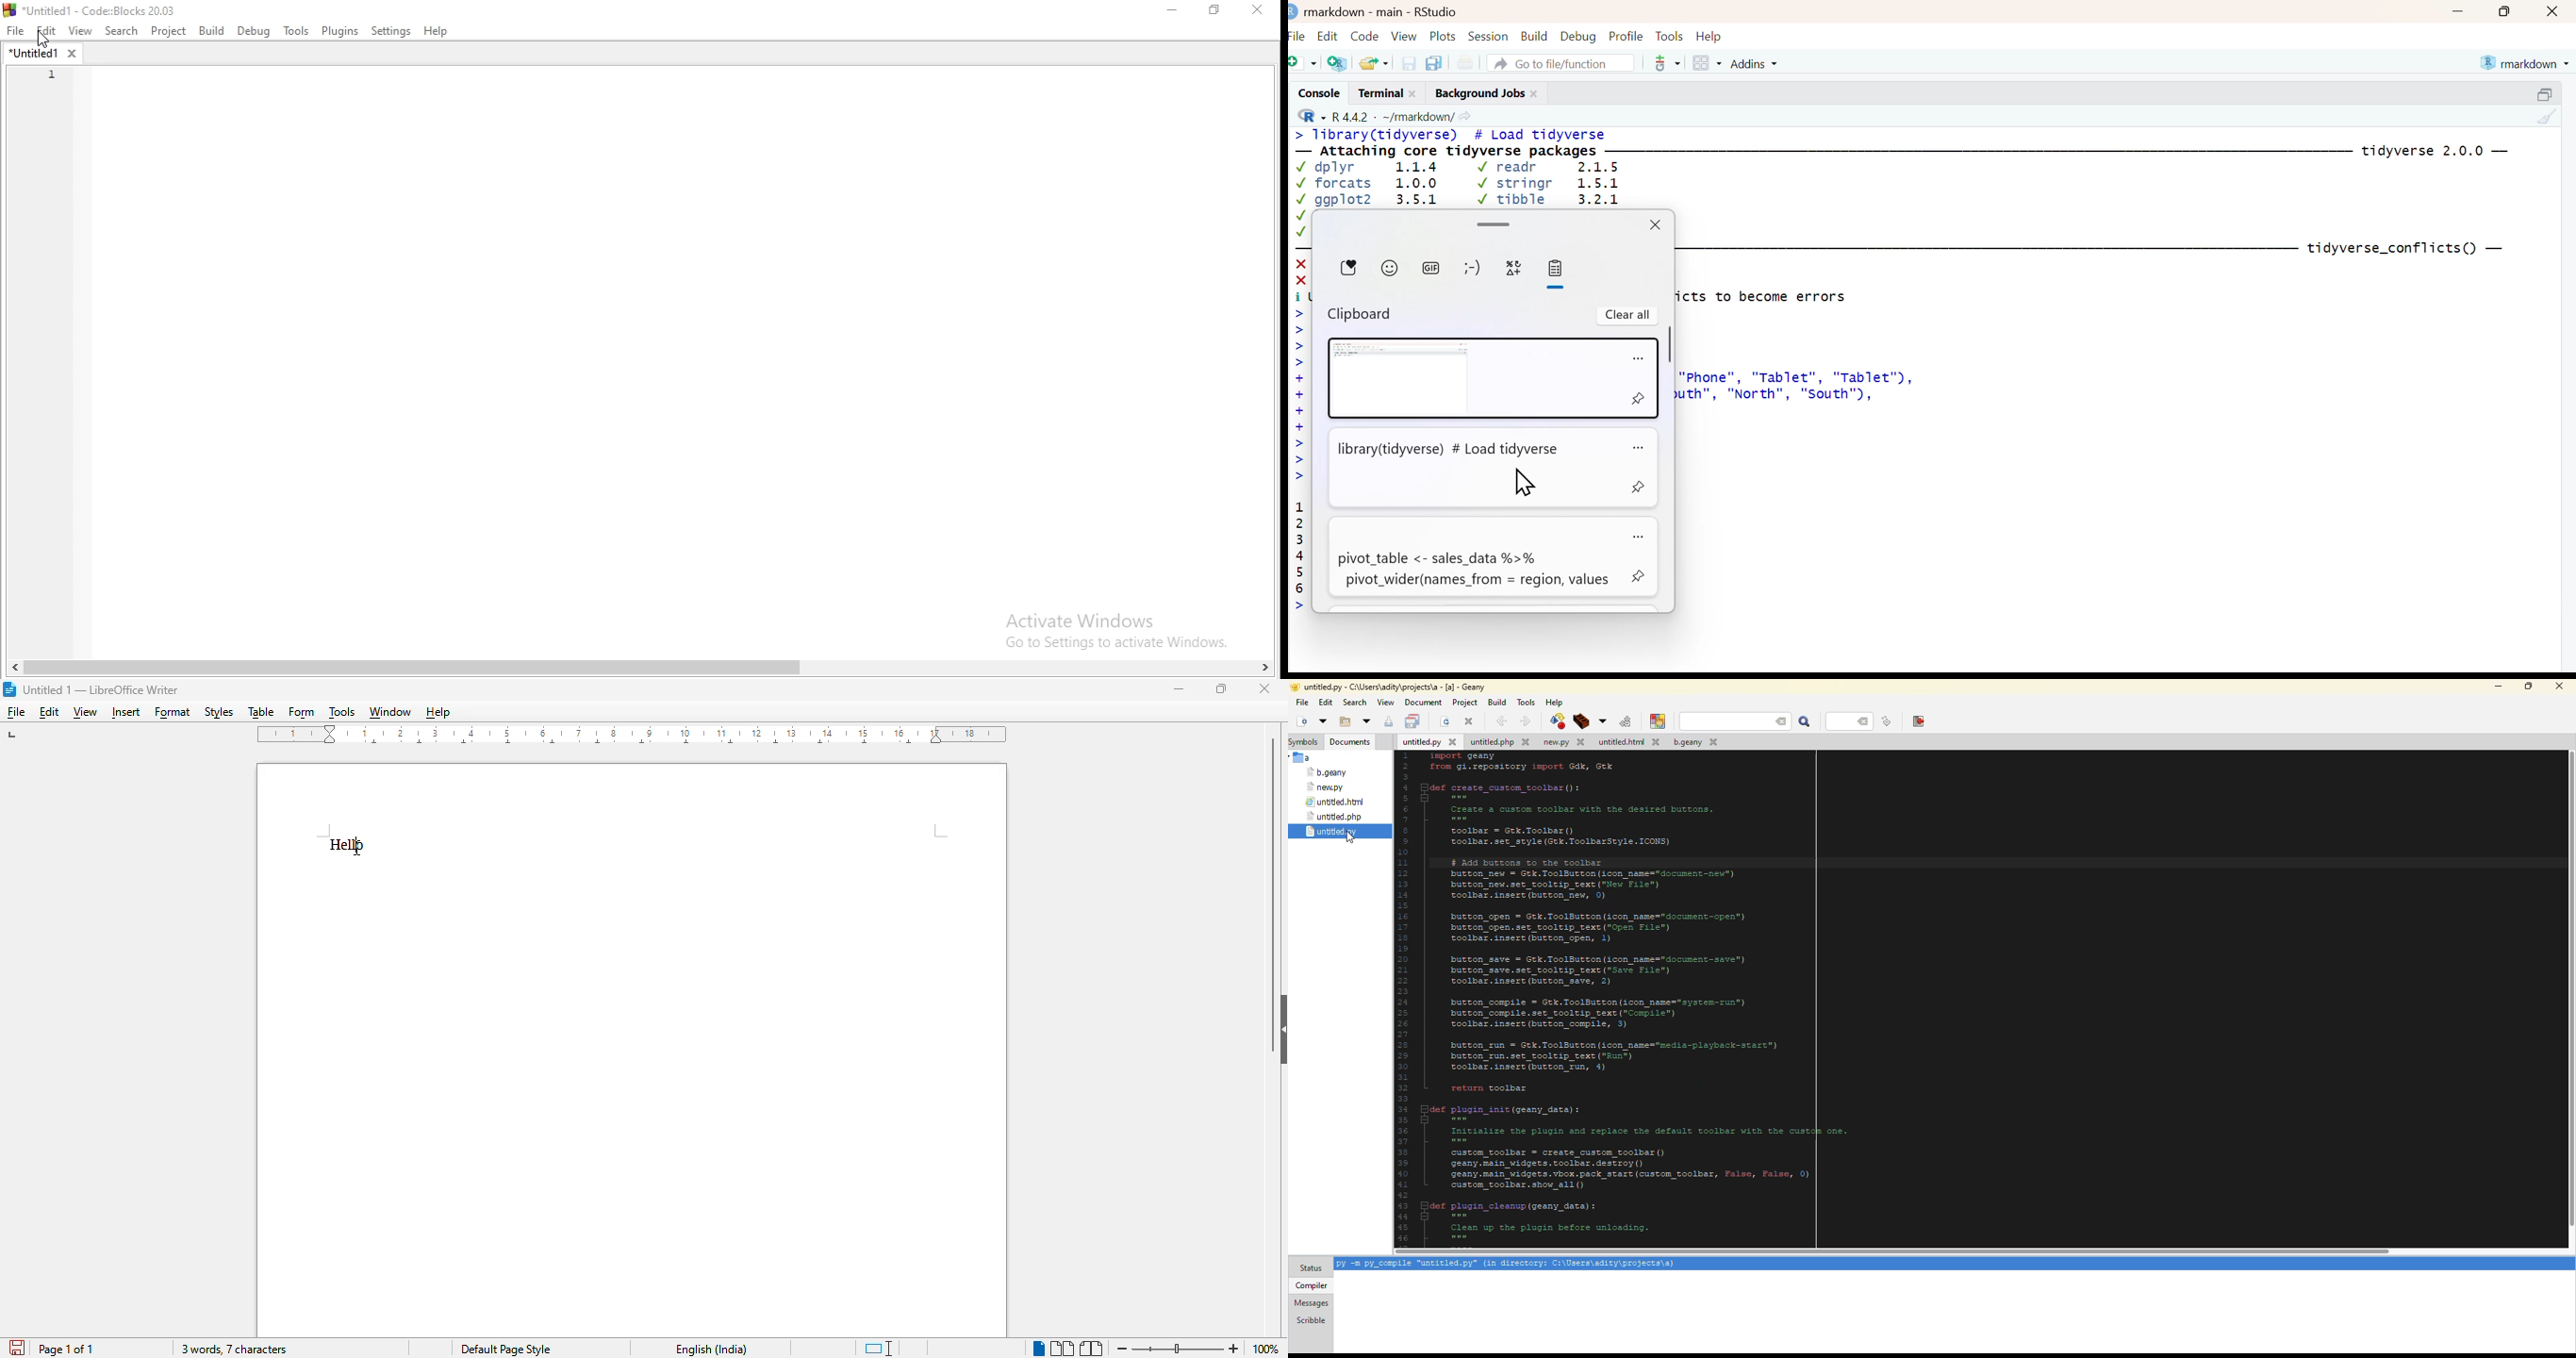 The image size is (2576, 1372). I want to click on cursor, so click(45, 39).